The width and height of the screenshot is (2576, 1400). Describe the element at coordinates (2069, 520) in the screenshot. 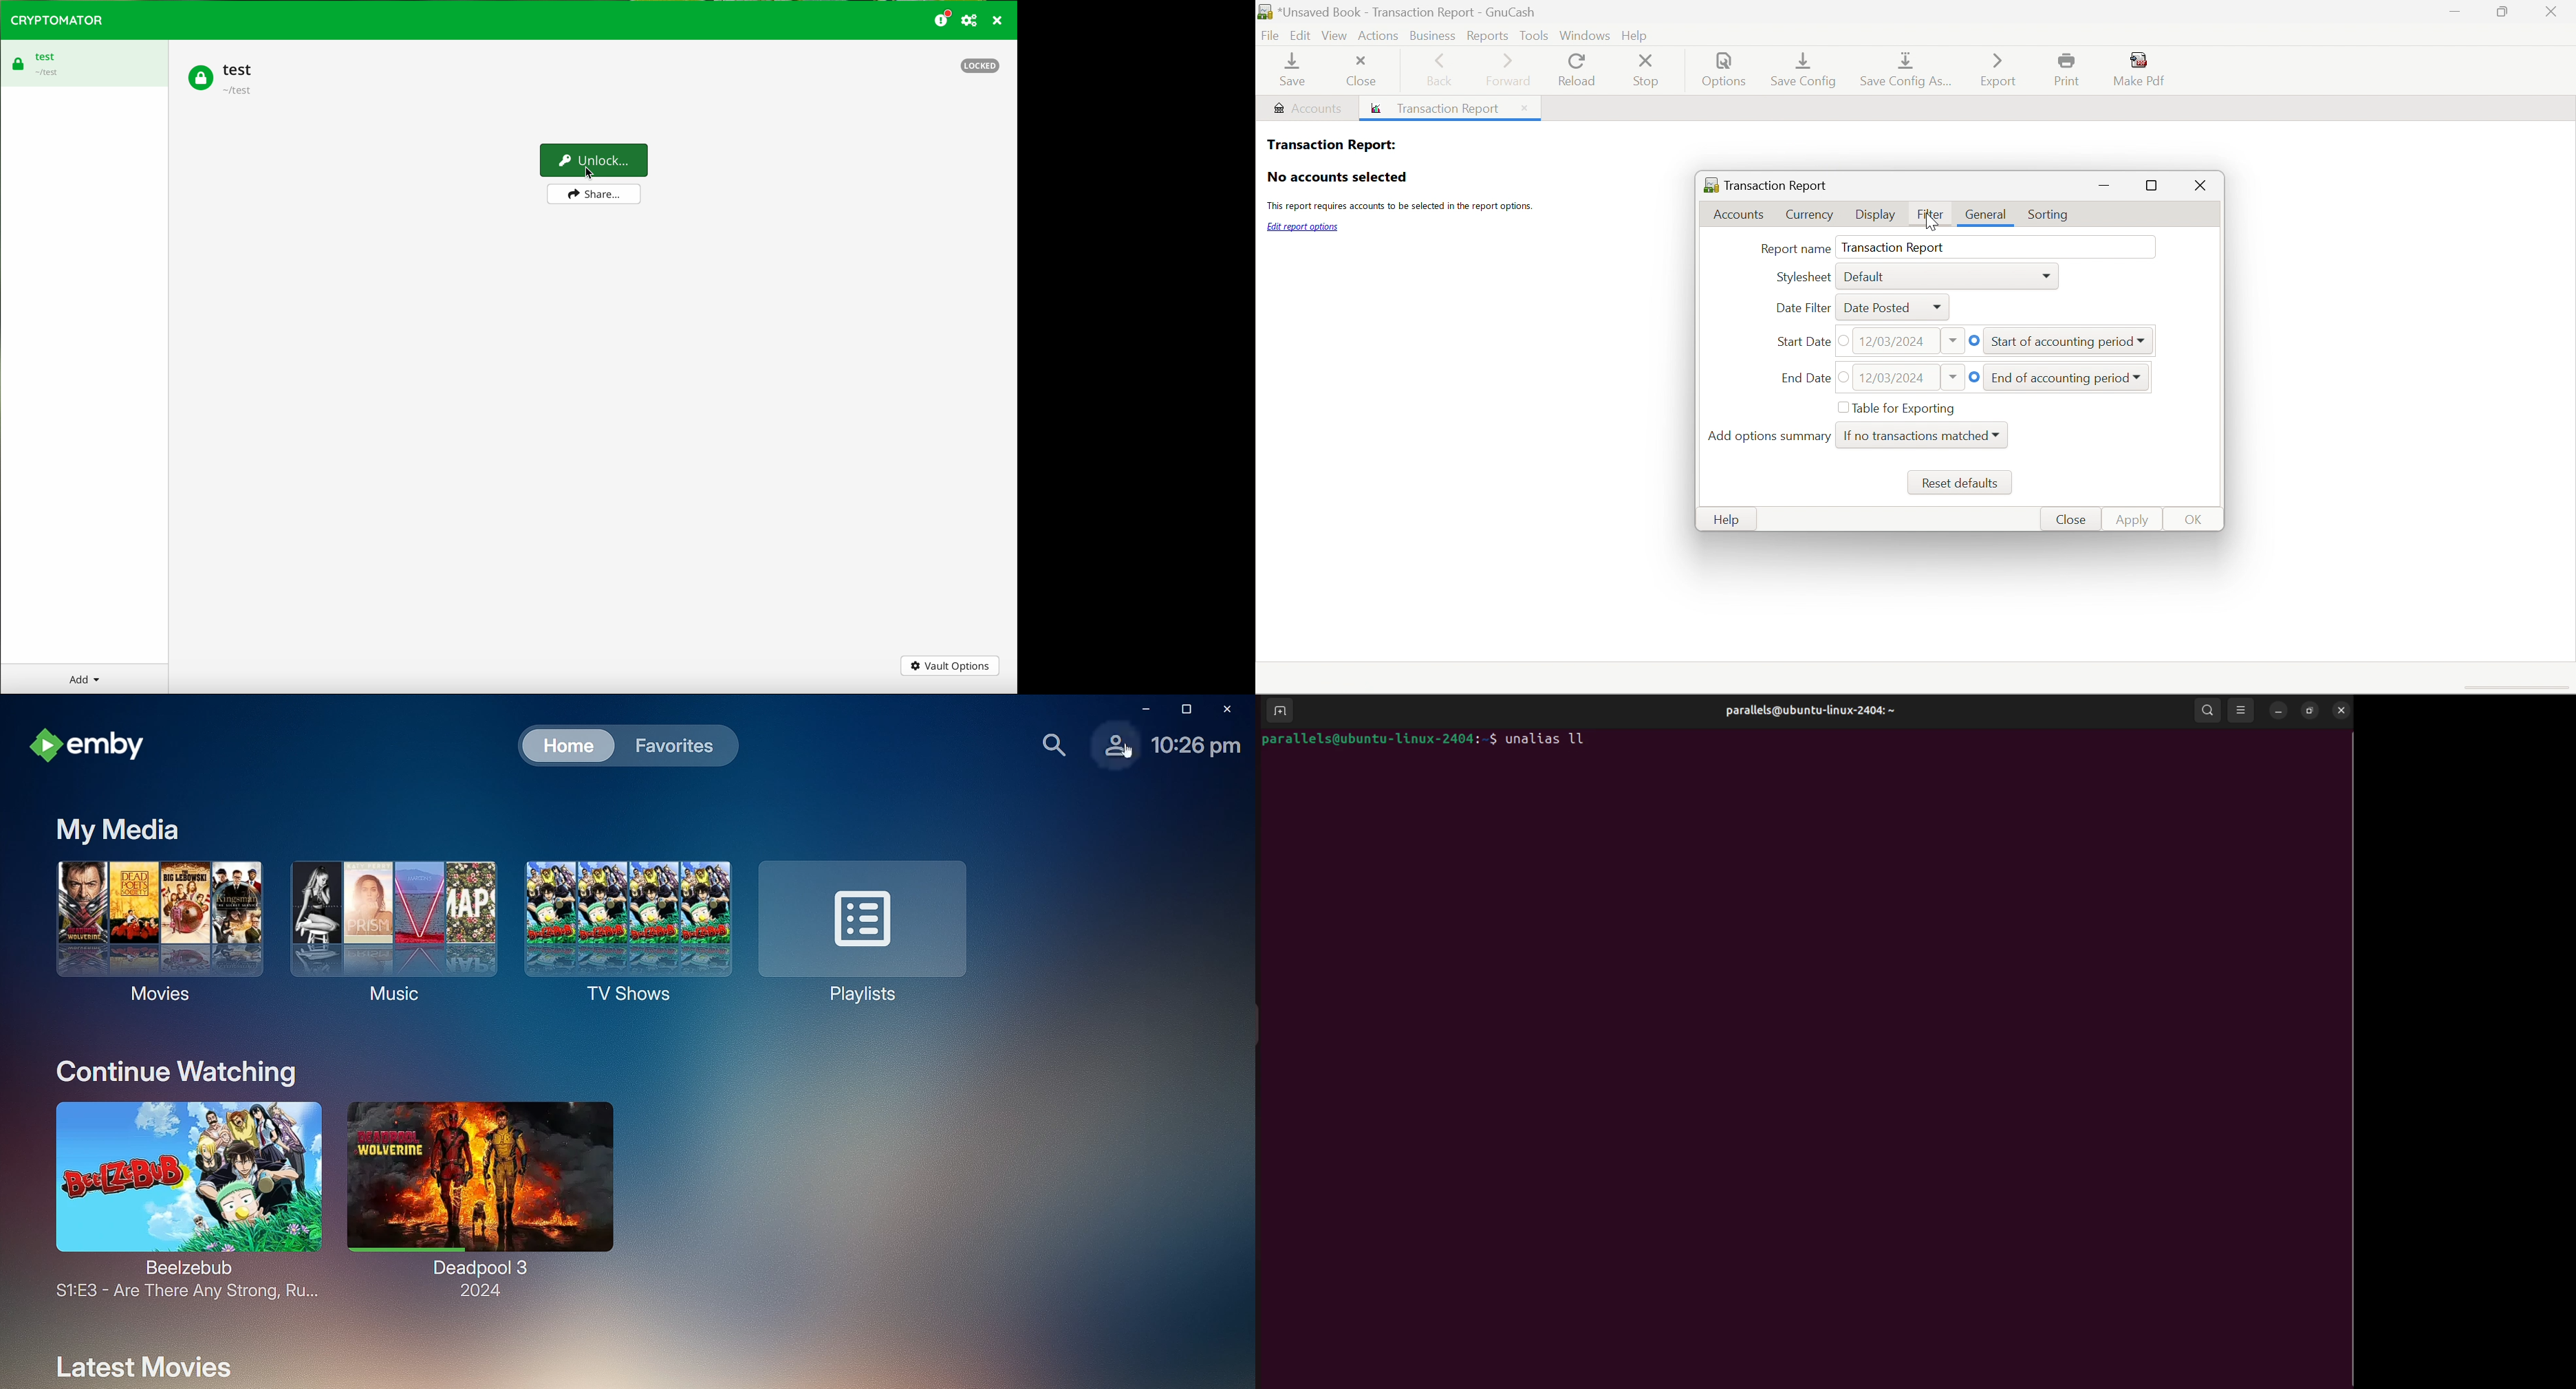

I see `Close` at that location.